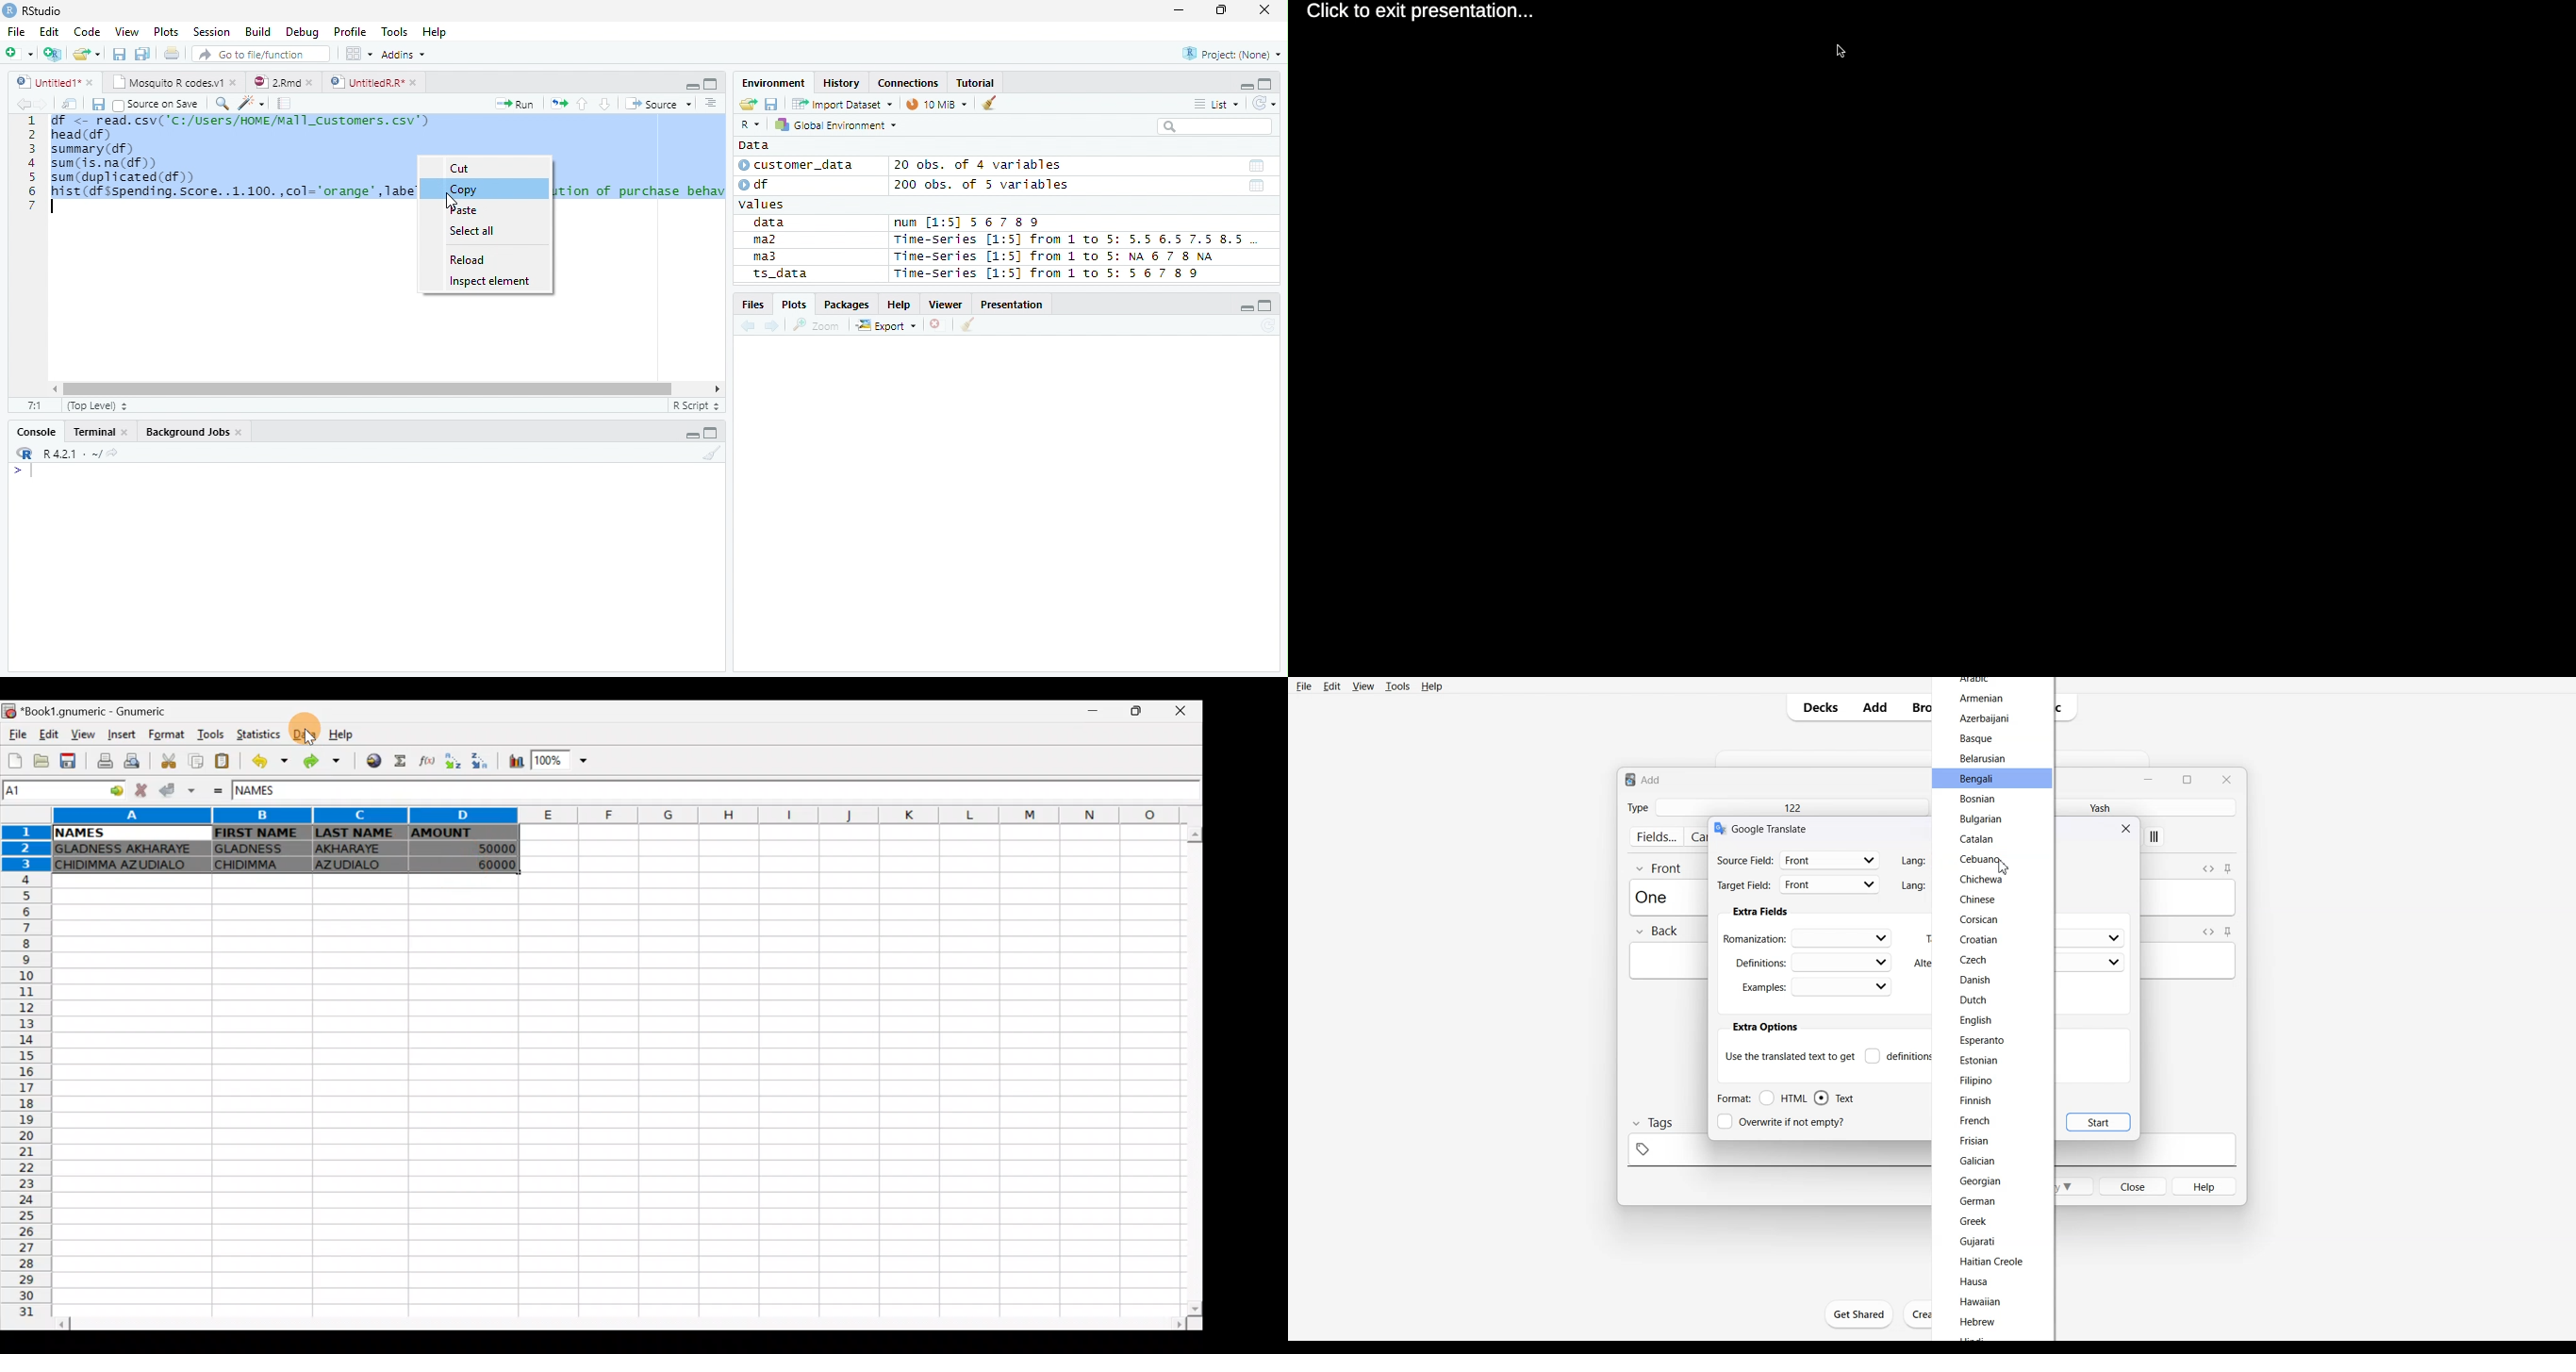 The width and height of the screenshot is (2576, 1372). I want to click on Debug, so click(303, 33).